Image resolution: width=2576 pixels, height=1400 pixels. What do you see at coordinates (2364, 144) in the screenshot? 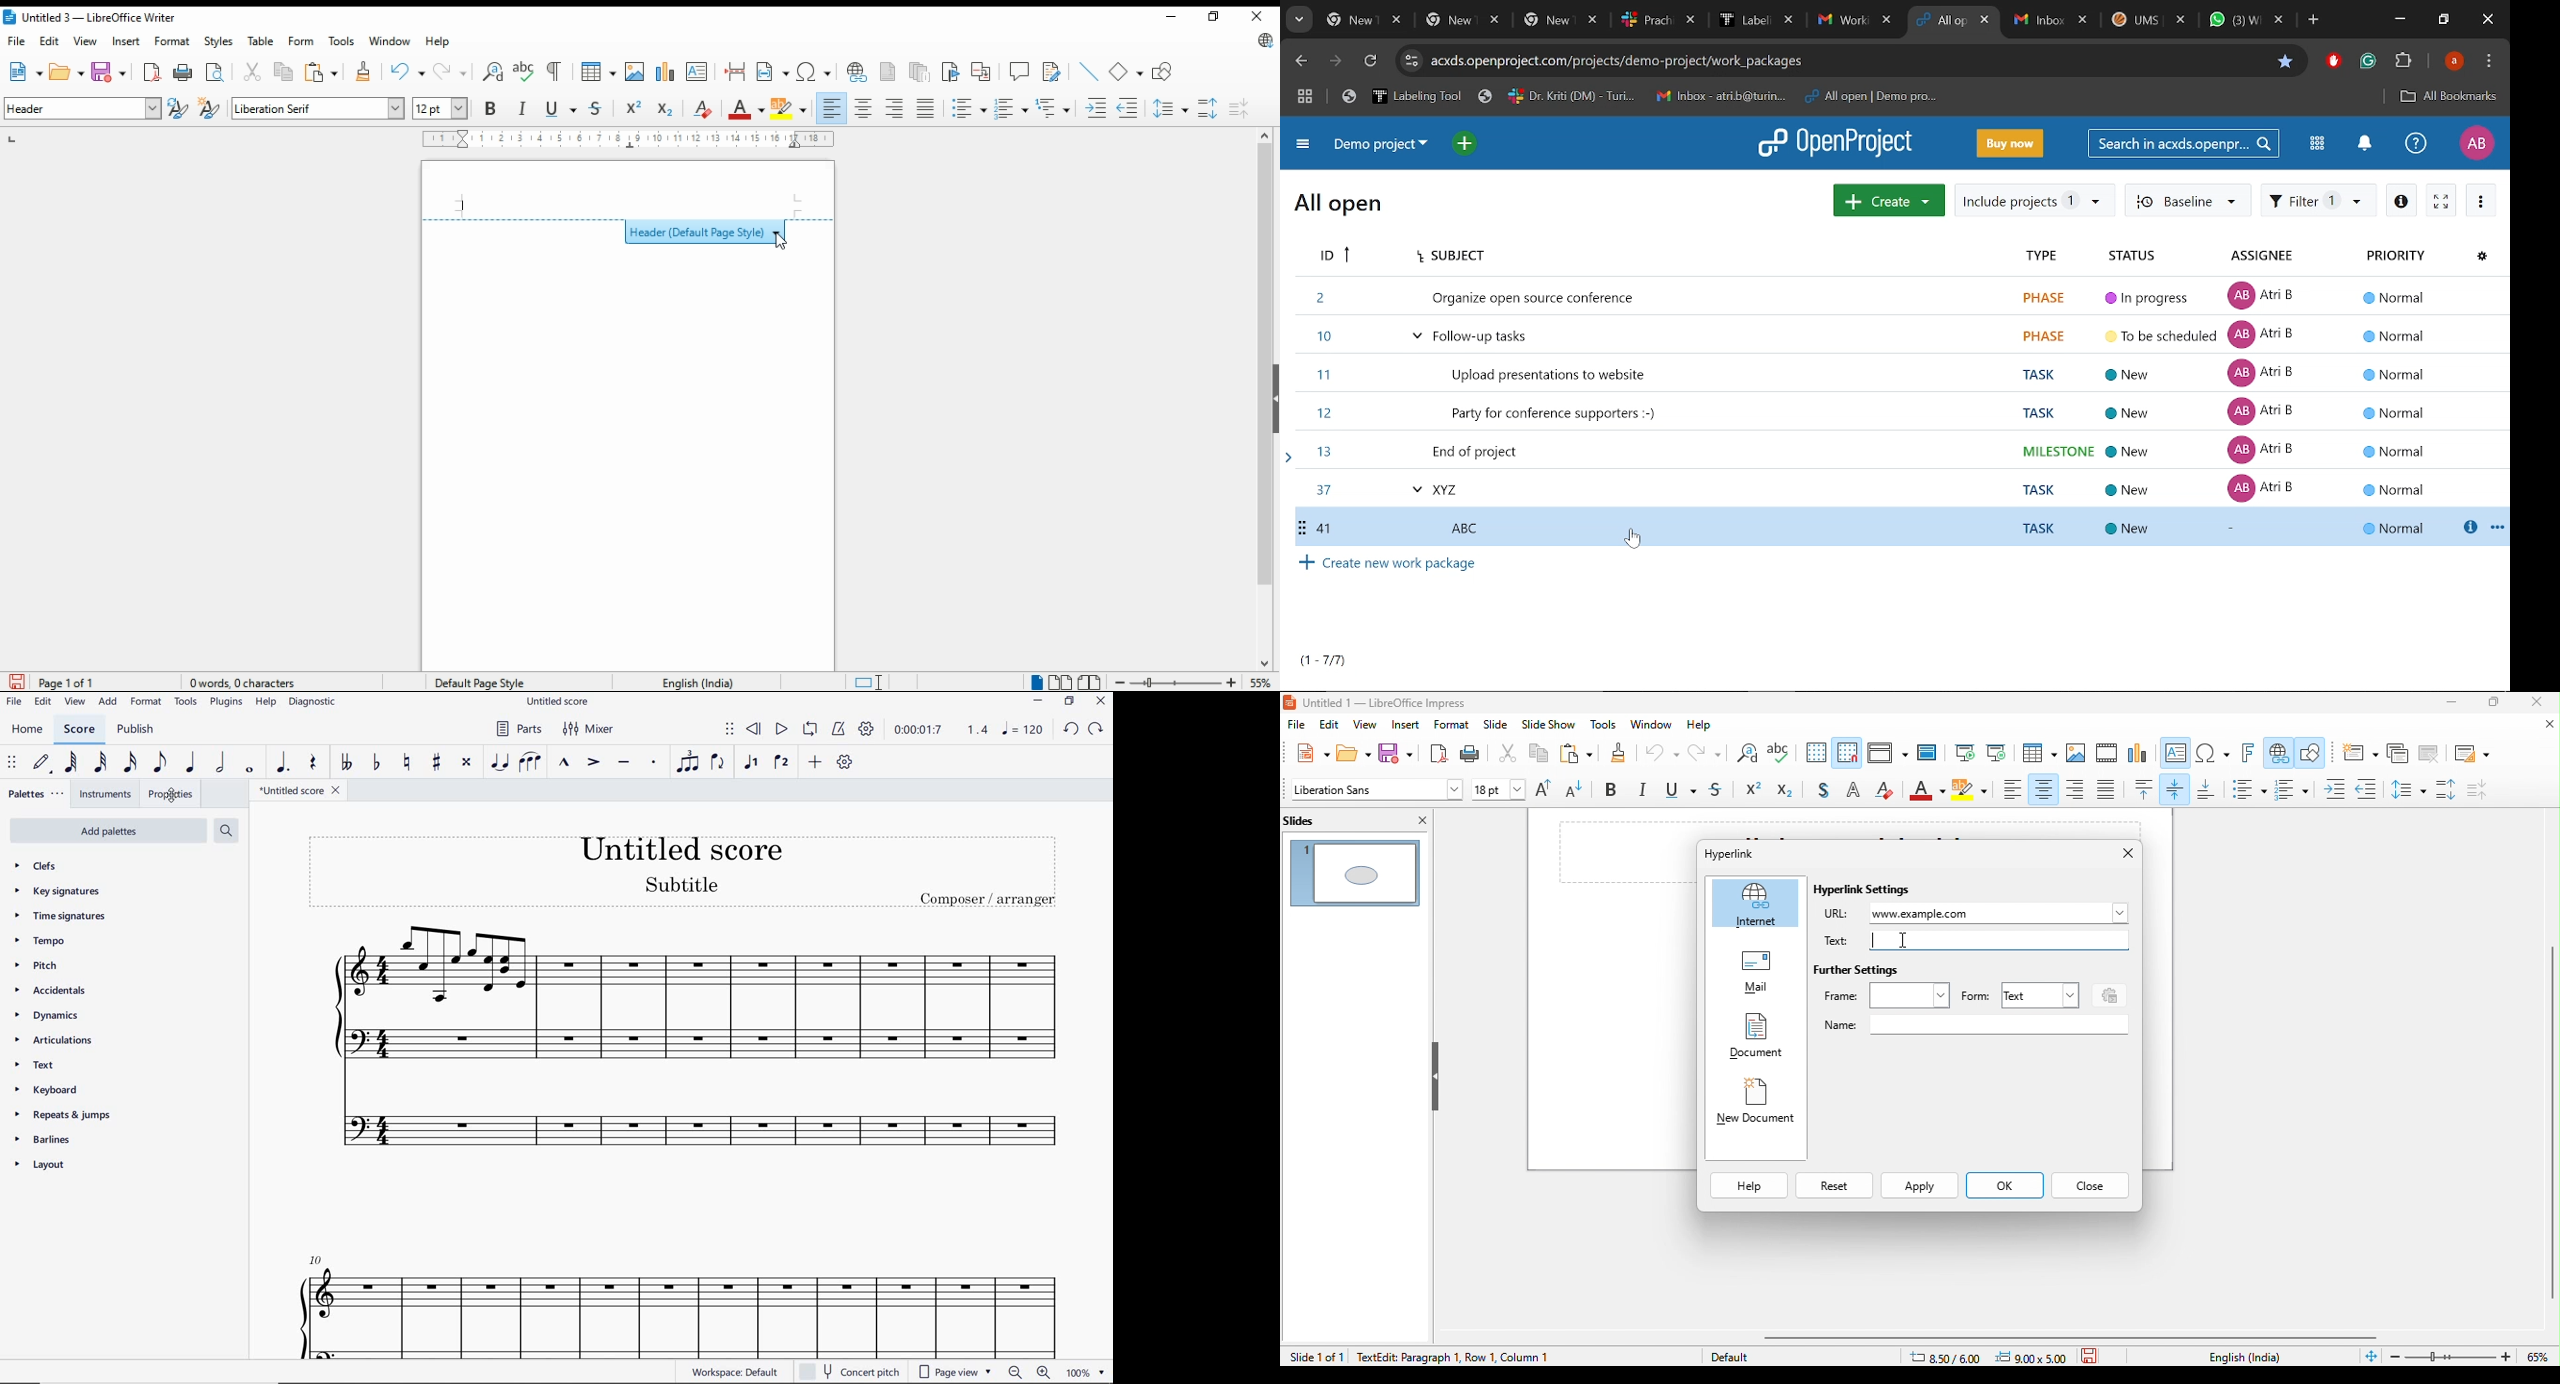
I see `Notifications` at bounding box center [2364, 144].